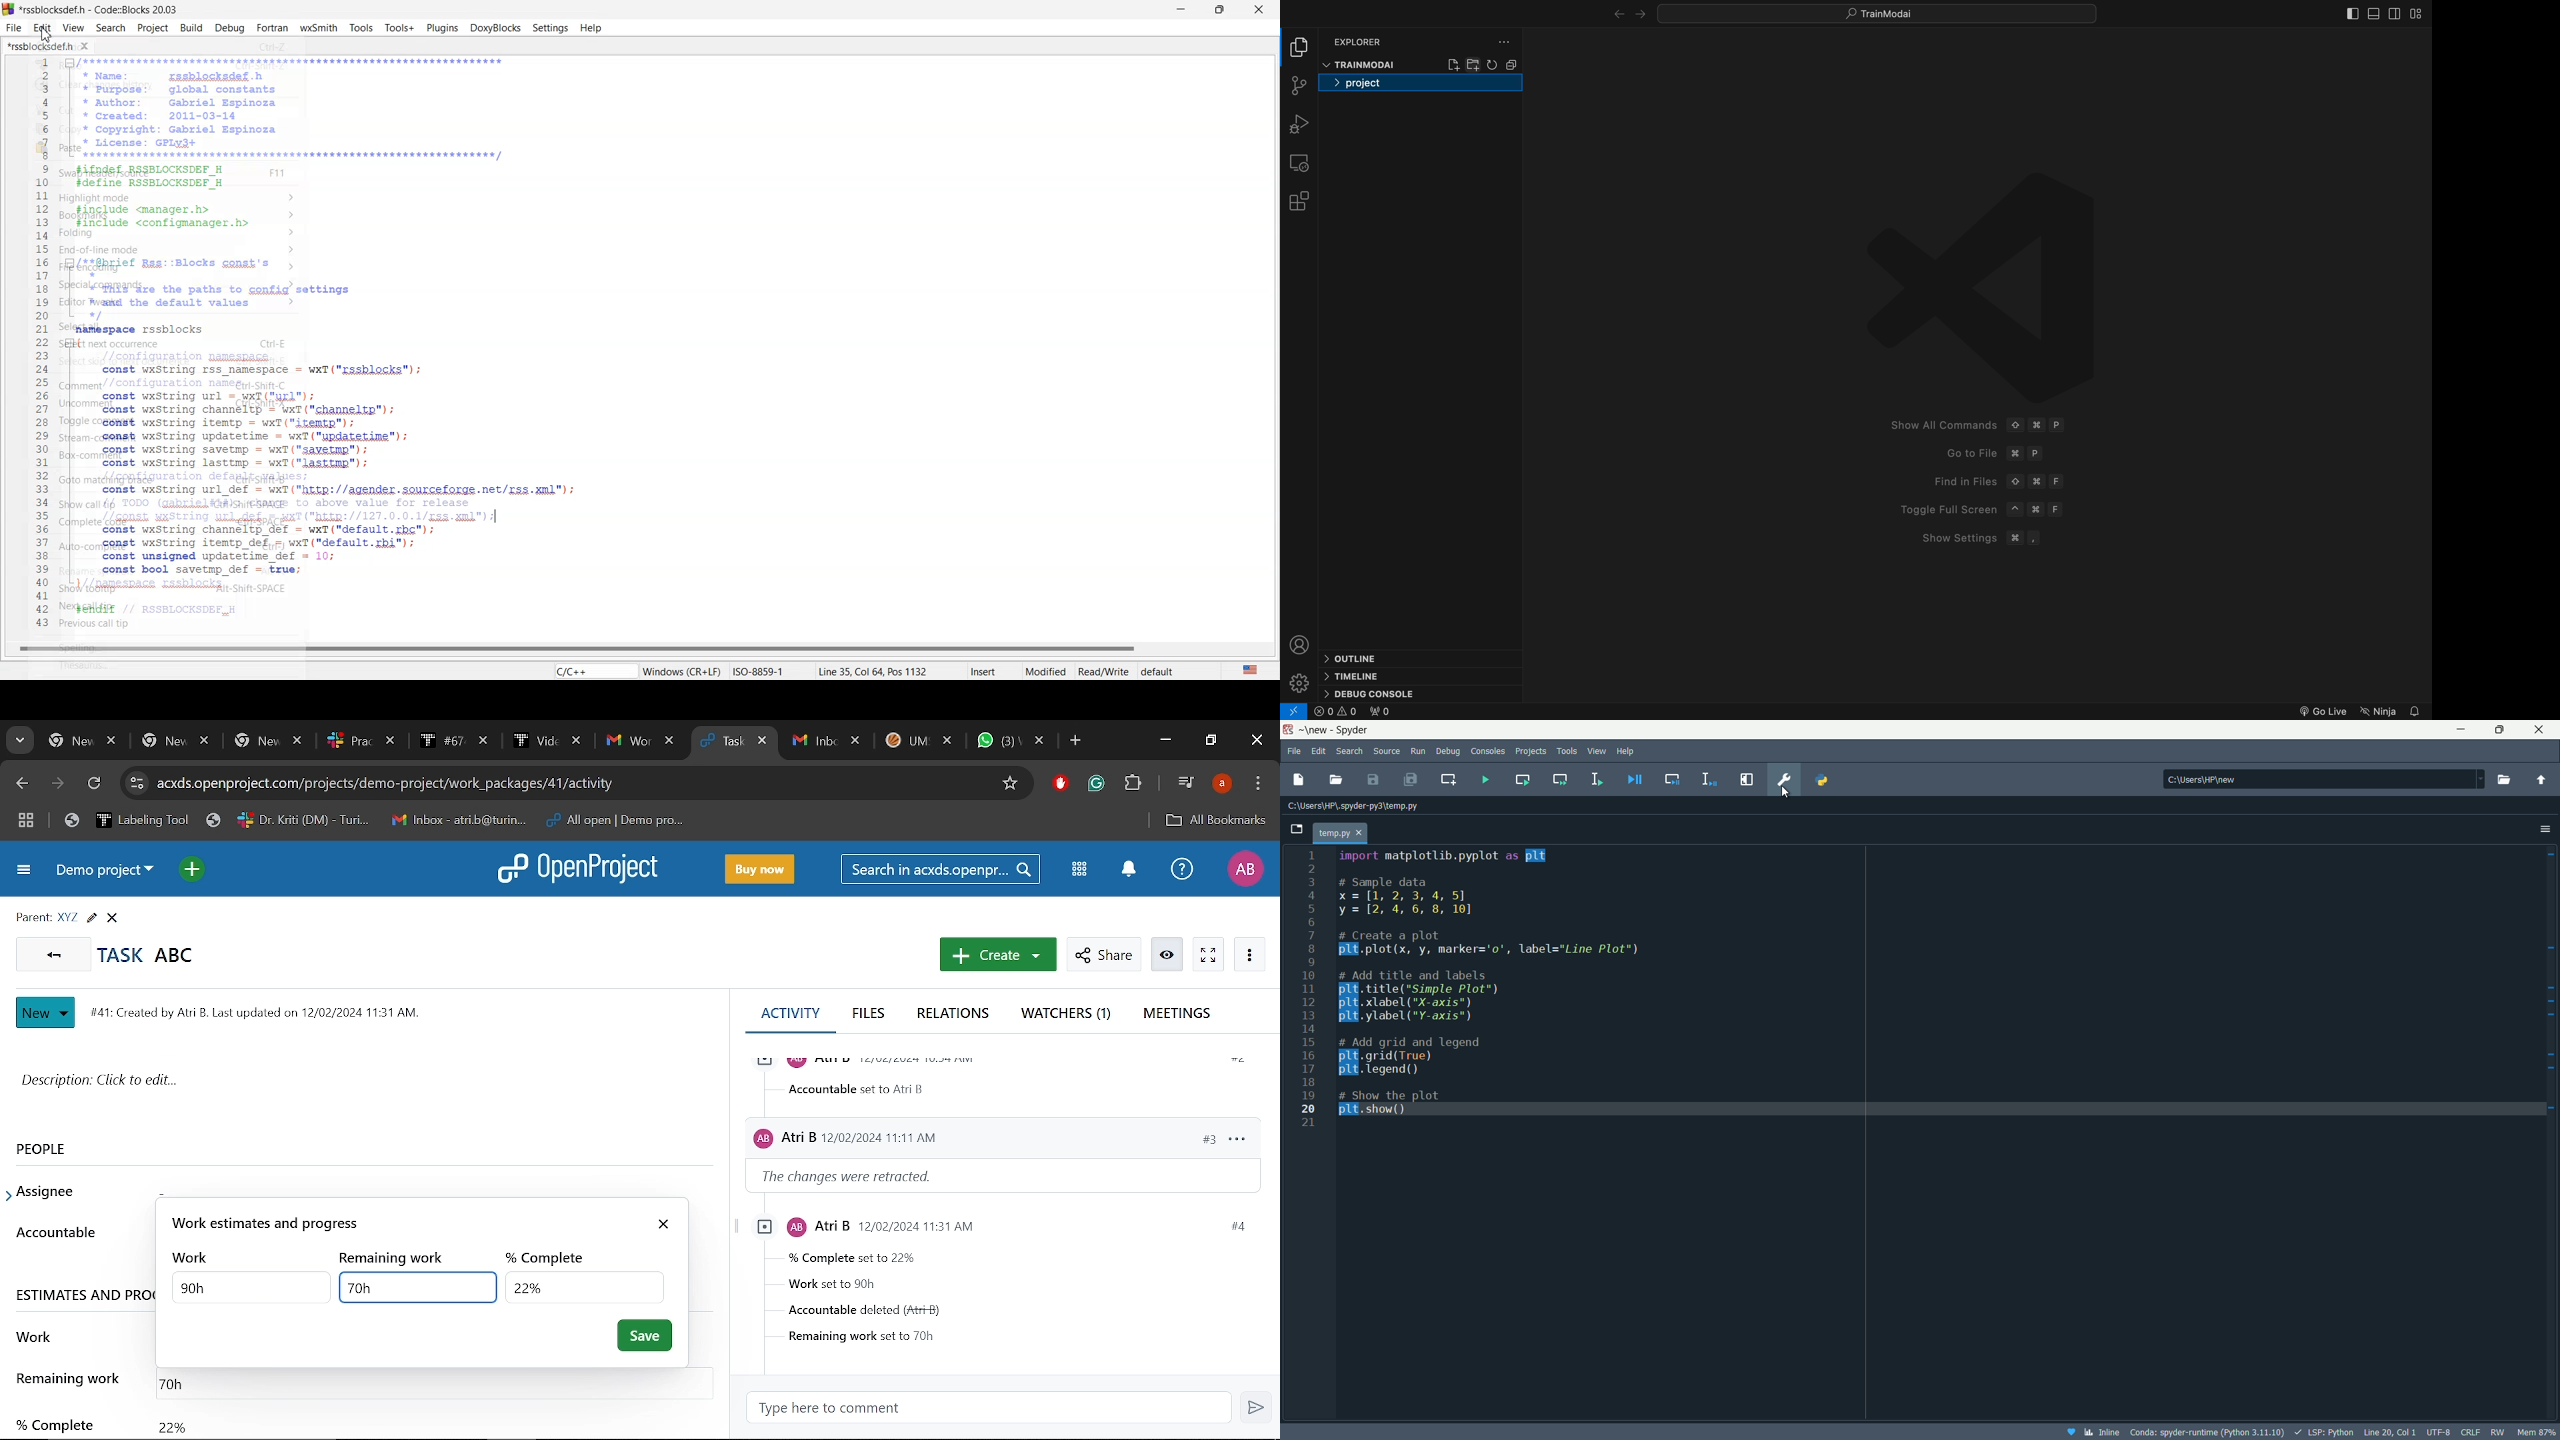 This screenshot has height=1456, width=2576. Describe the element at coordinates (1299, 47) in the screenshot. I see `file explore` at that location.